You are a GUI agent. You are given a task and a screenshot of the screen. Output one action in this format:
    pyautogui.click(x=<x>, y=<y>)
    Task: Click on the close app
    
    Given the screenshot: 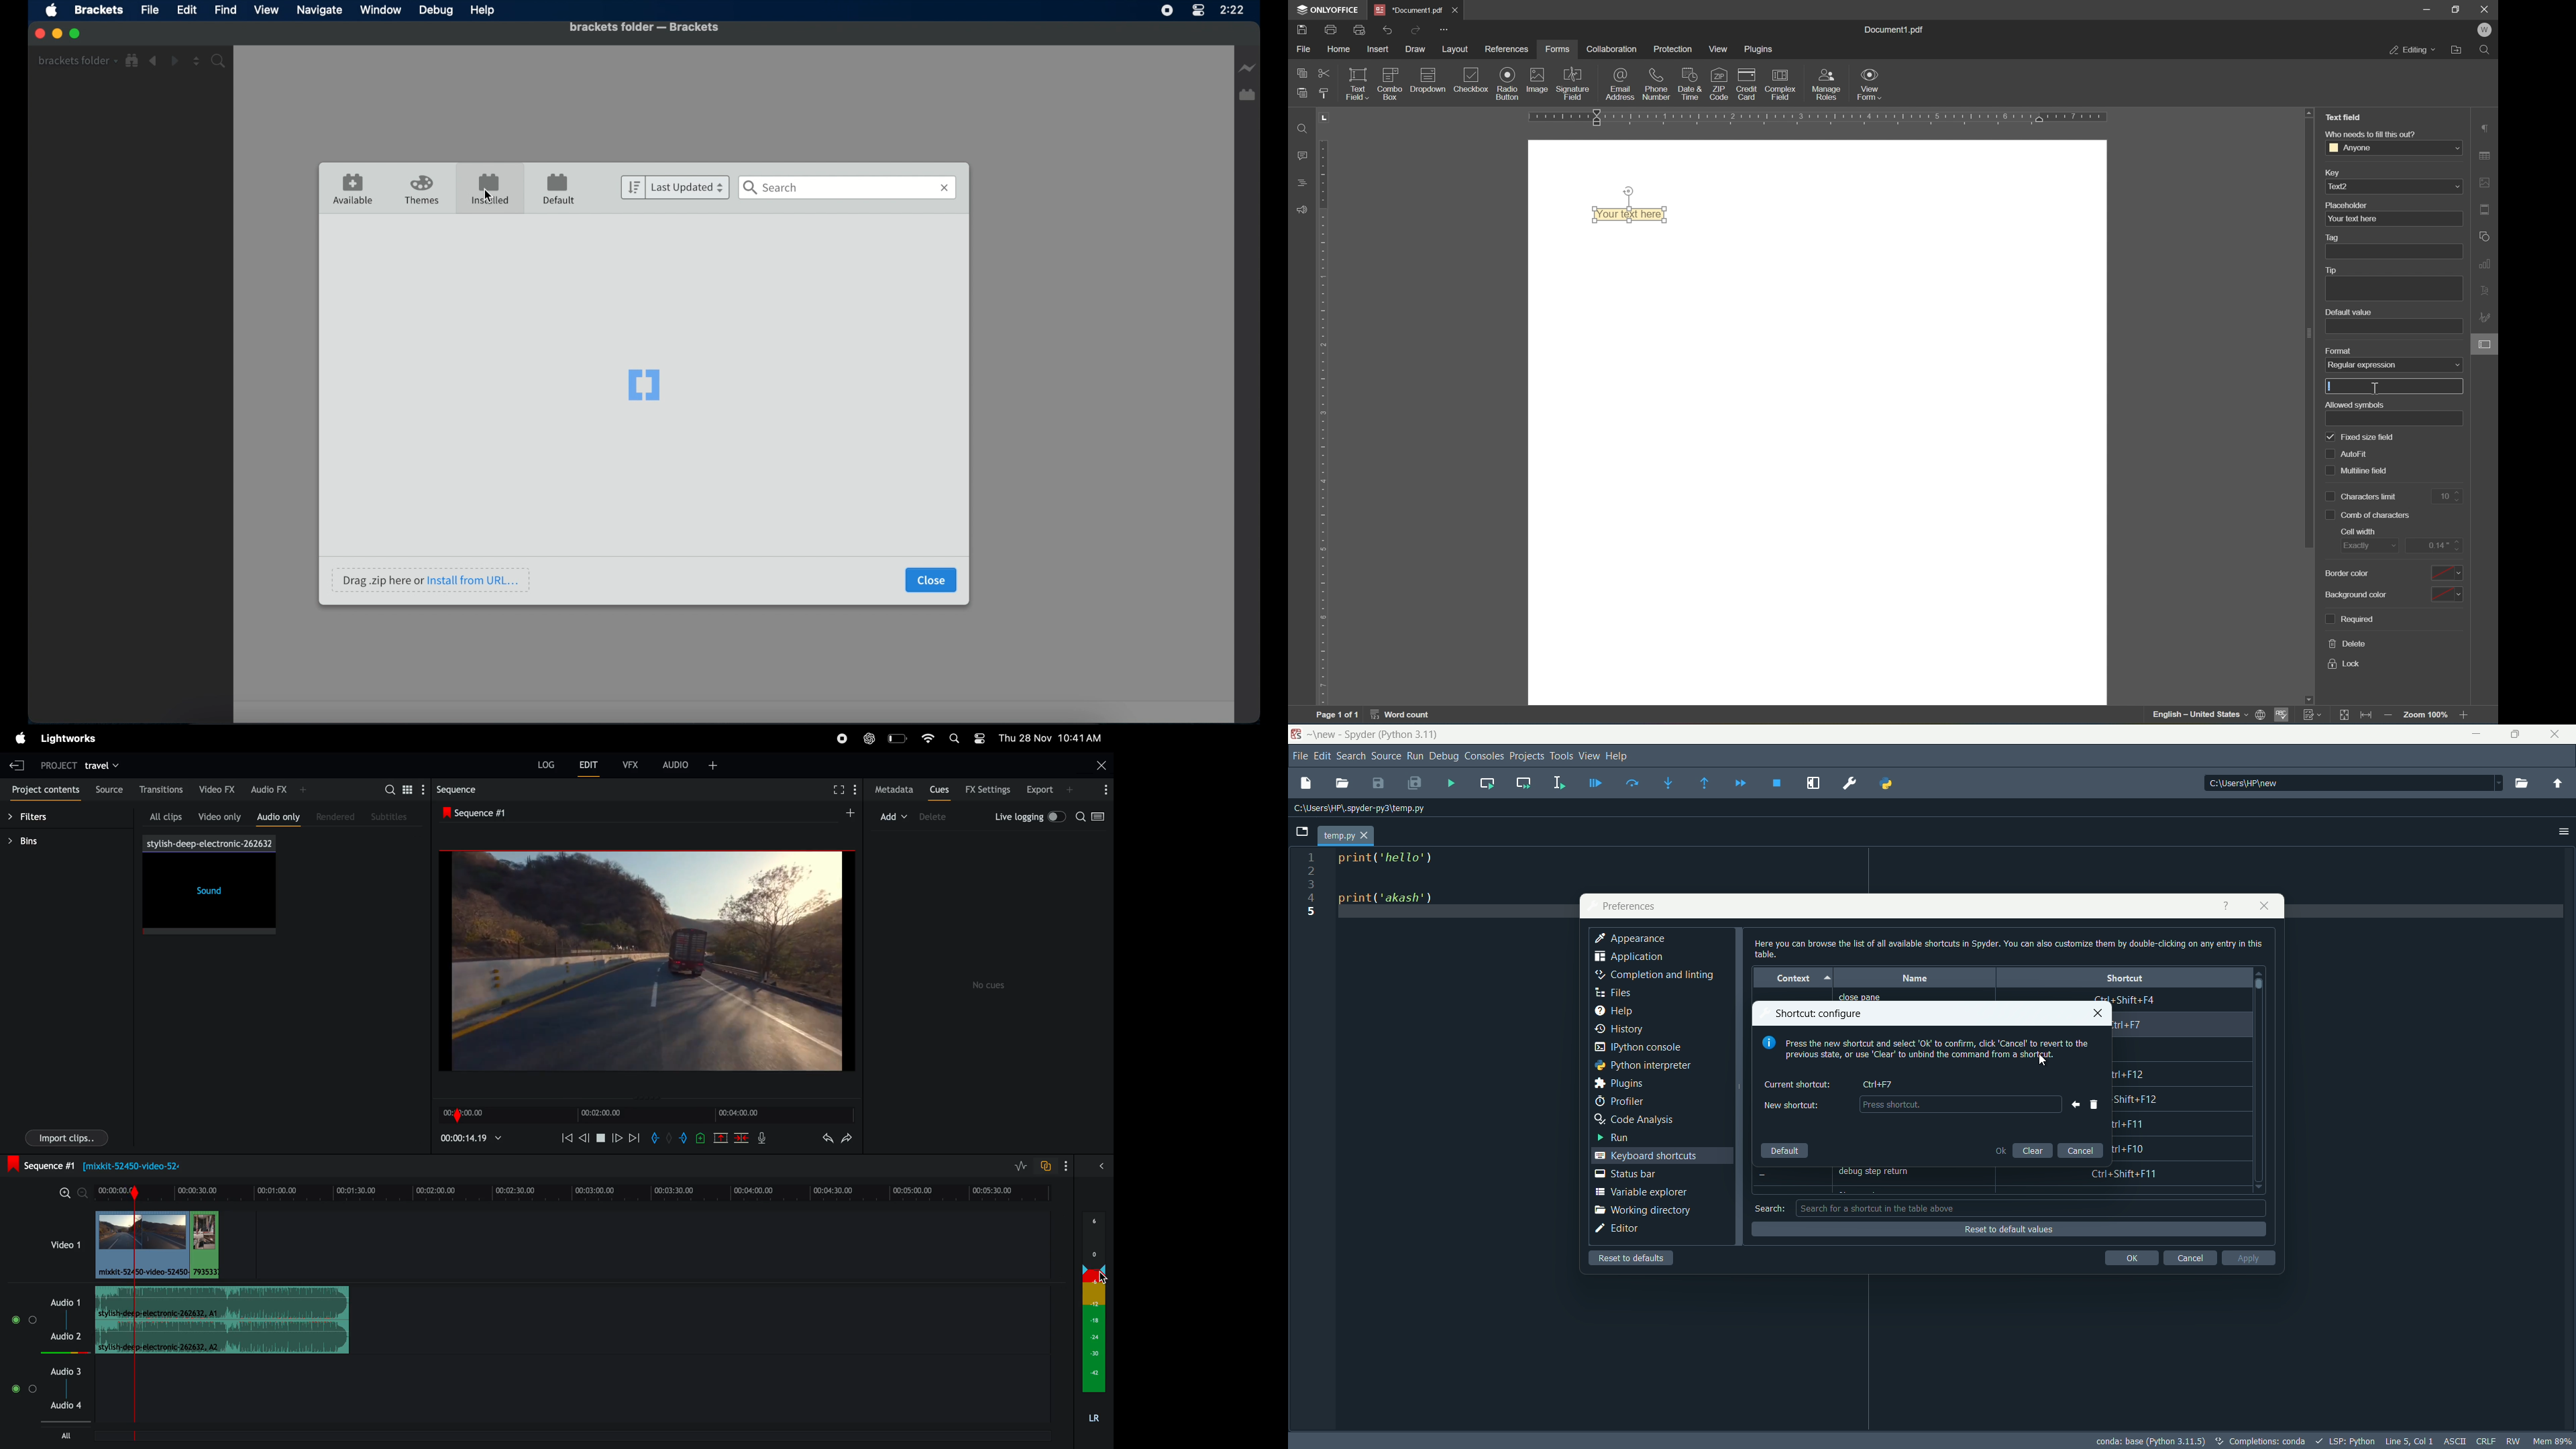 What is the action you would take?
    pyautogui.click(x=2559, y=735)
    